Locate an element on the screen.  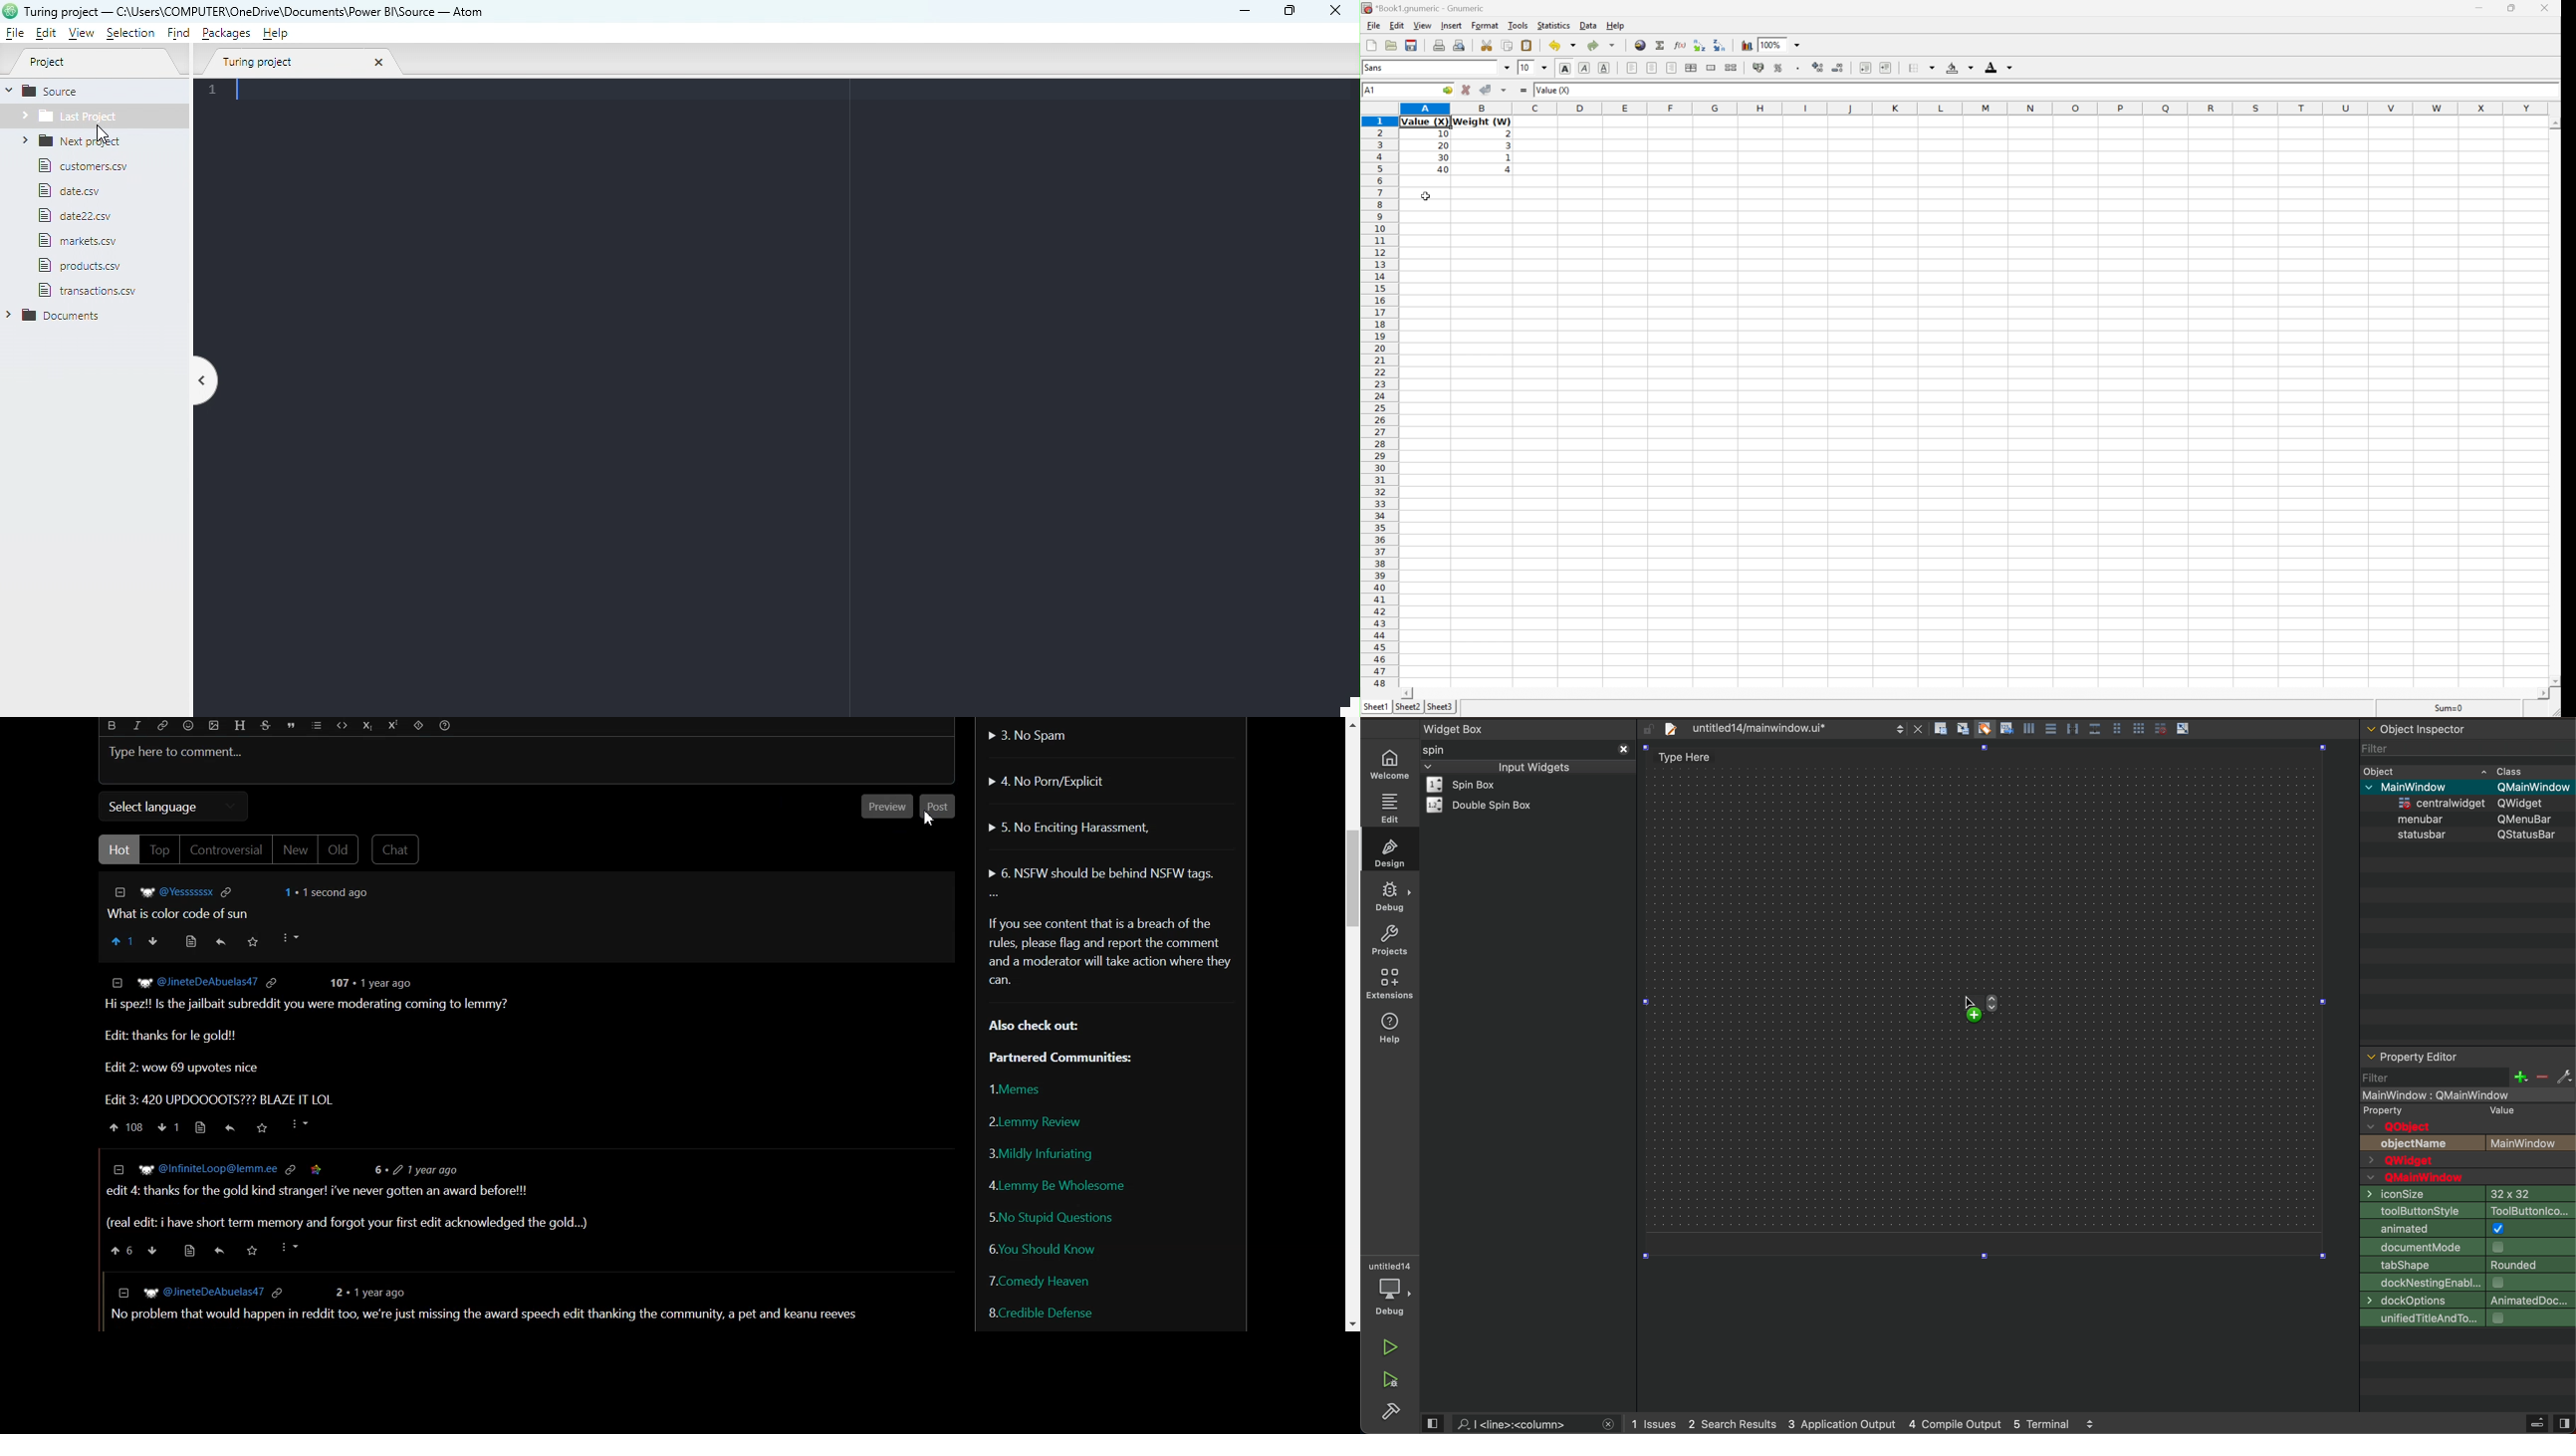
inout is located at coordinates (1533, 766).